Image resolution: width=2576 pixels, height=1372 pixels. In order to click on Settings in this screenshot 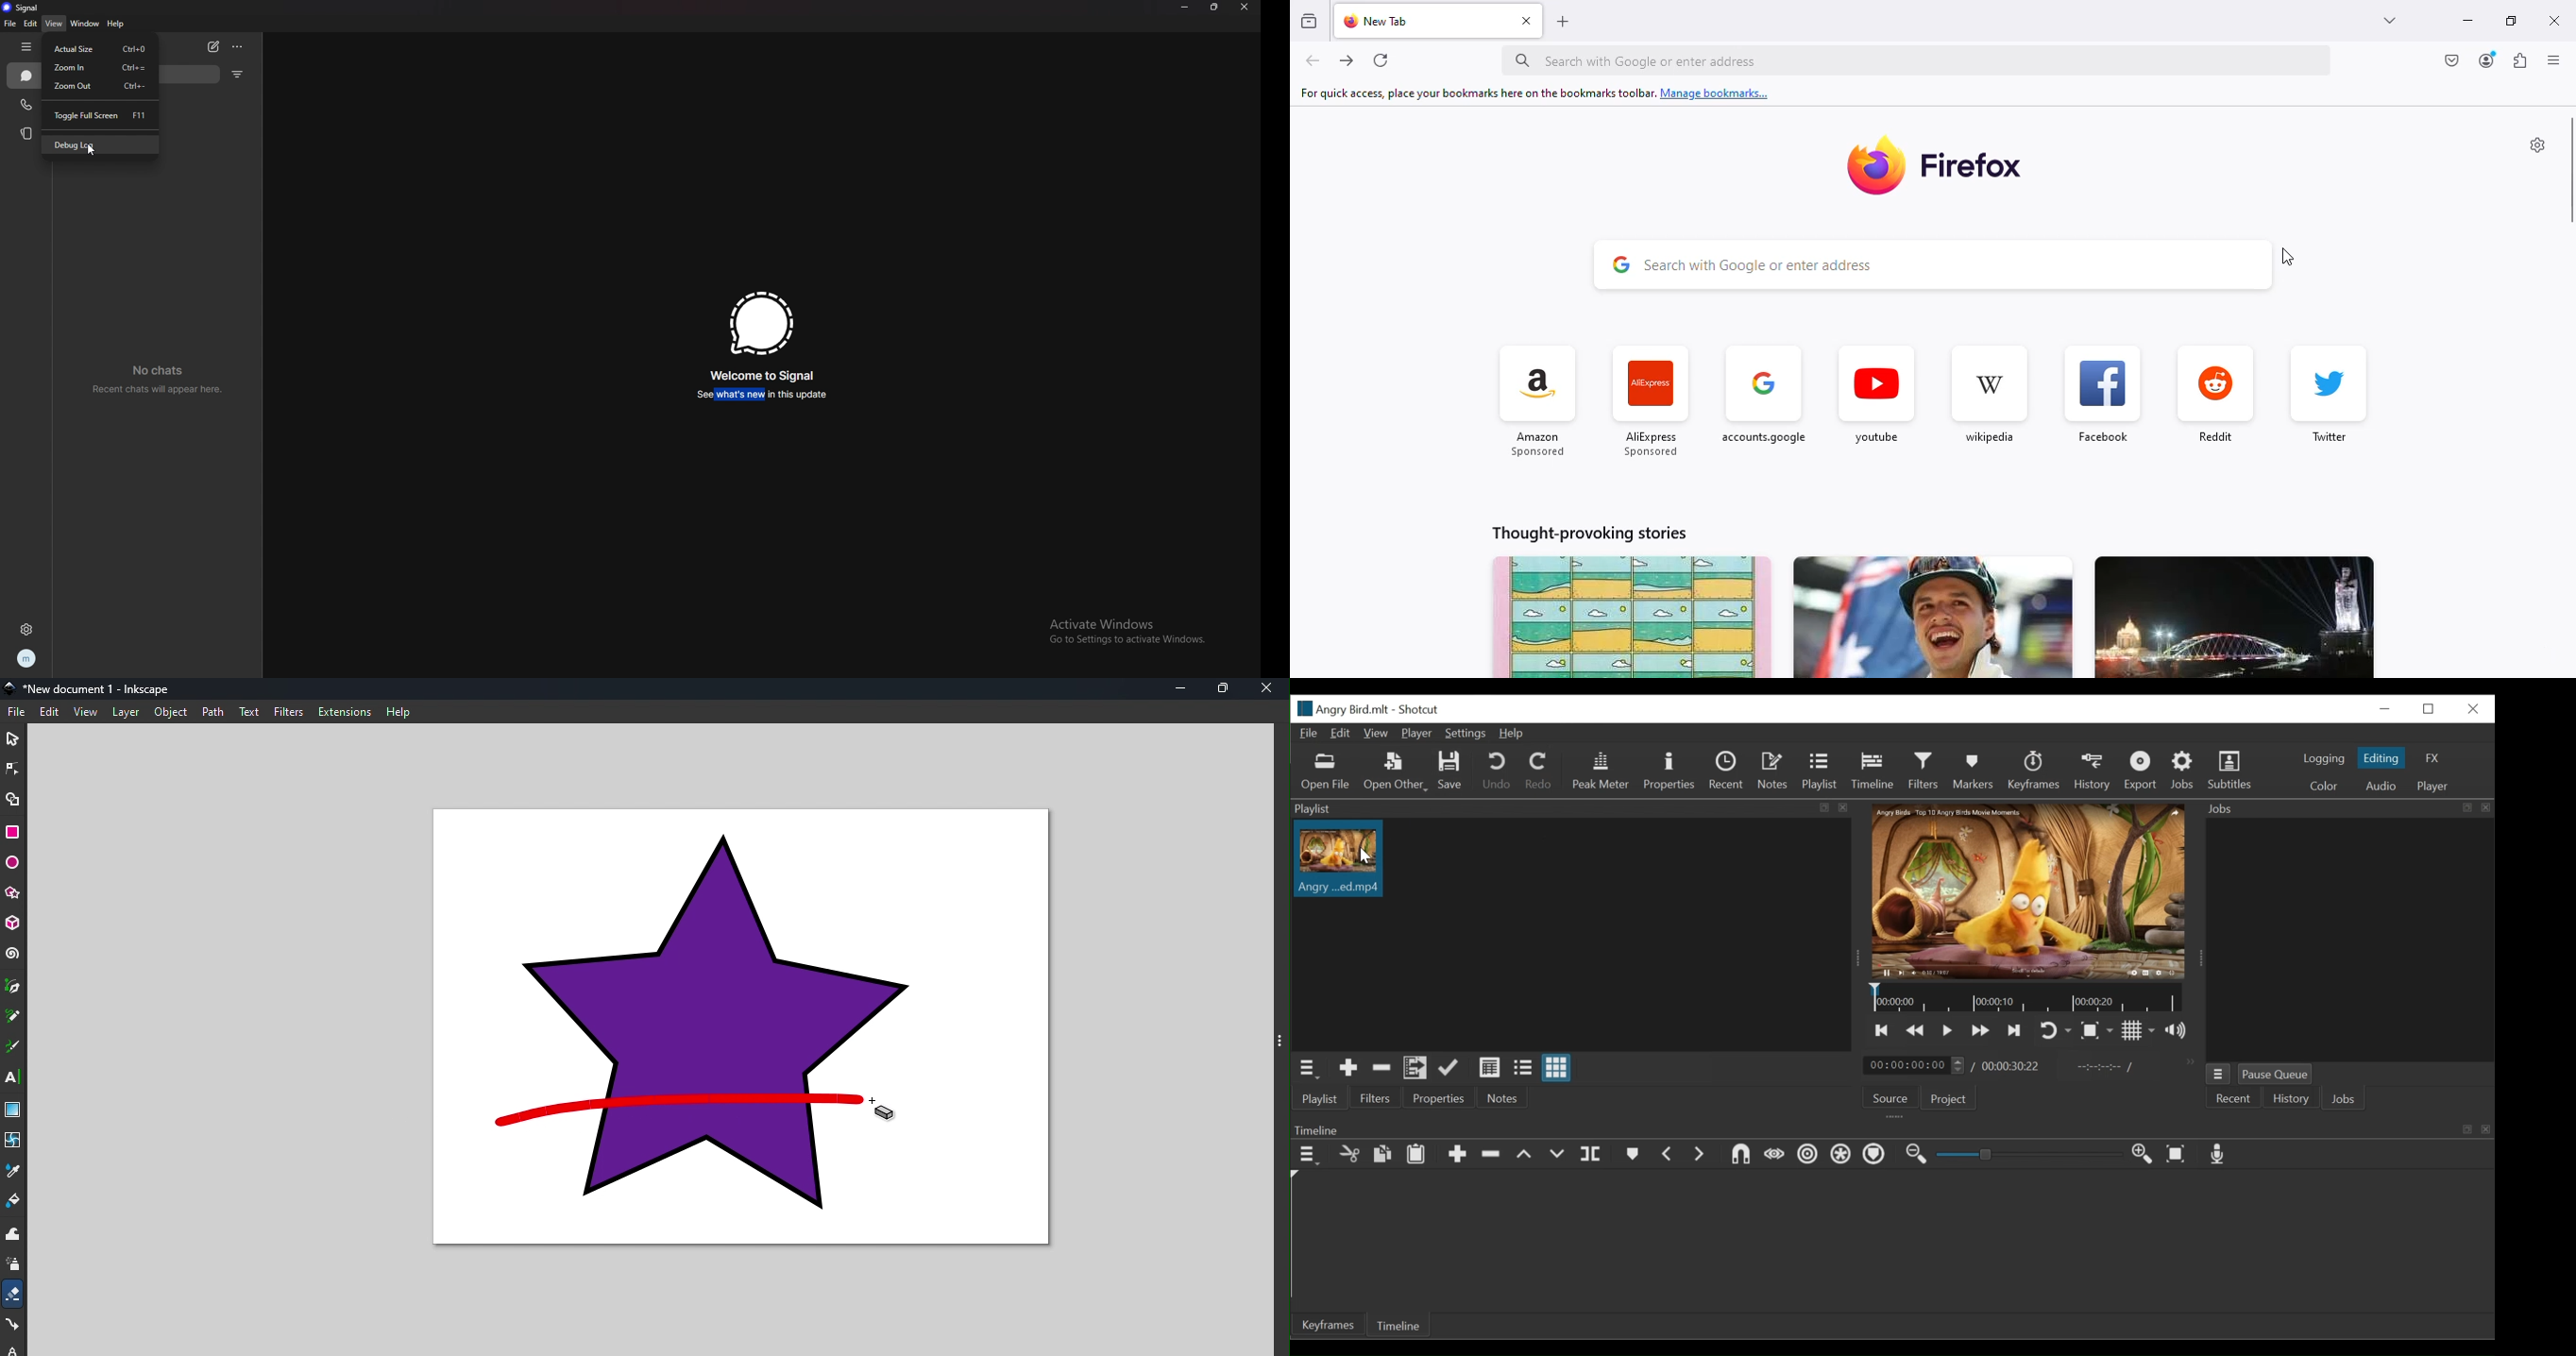, I will do `click(1465, 733)`.